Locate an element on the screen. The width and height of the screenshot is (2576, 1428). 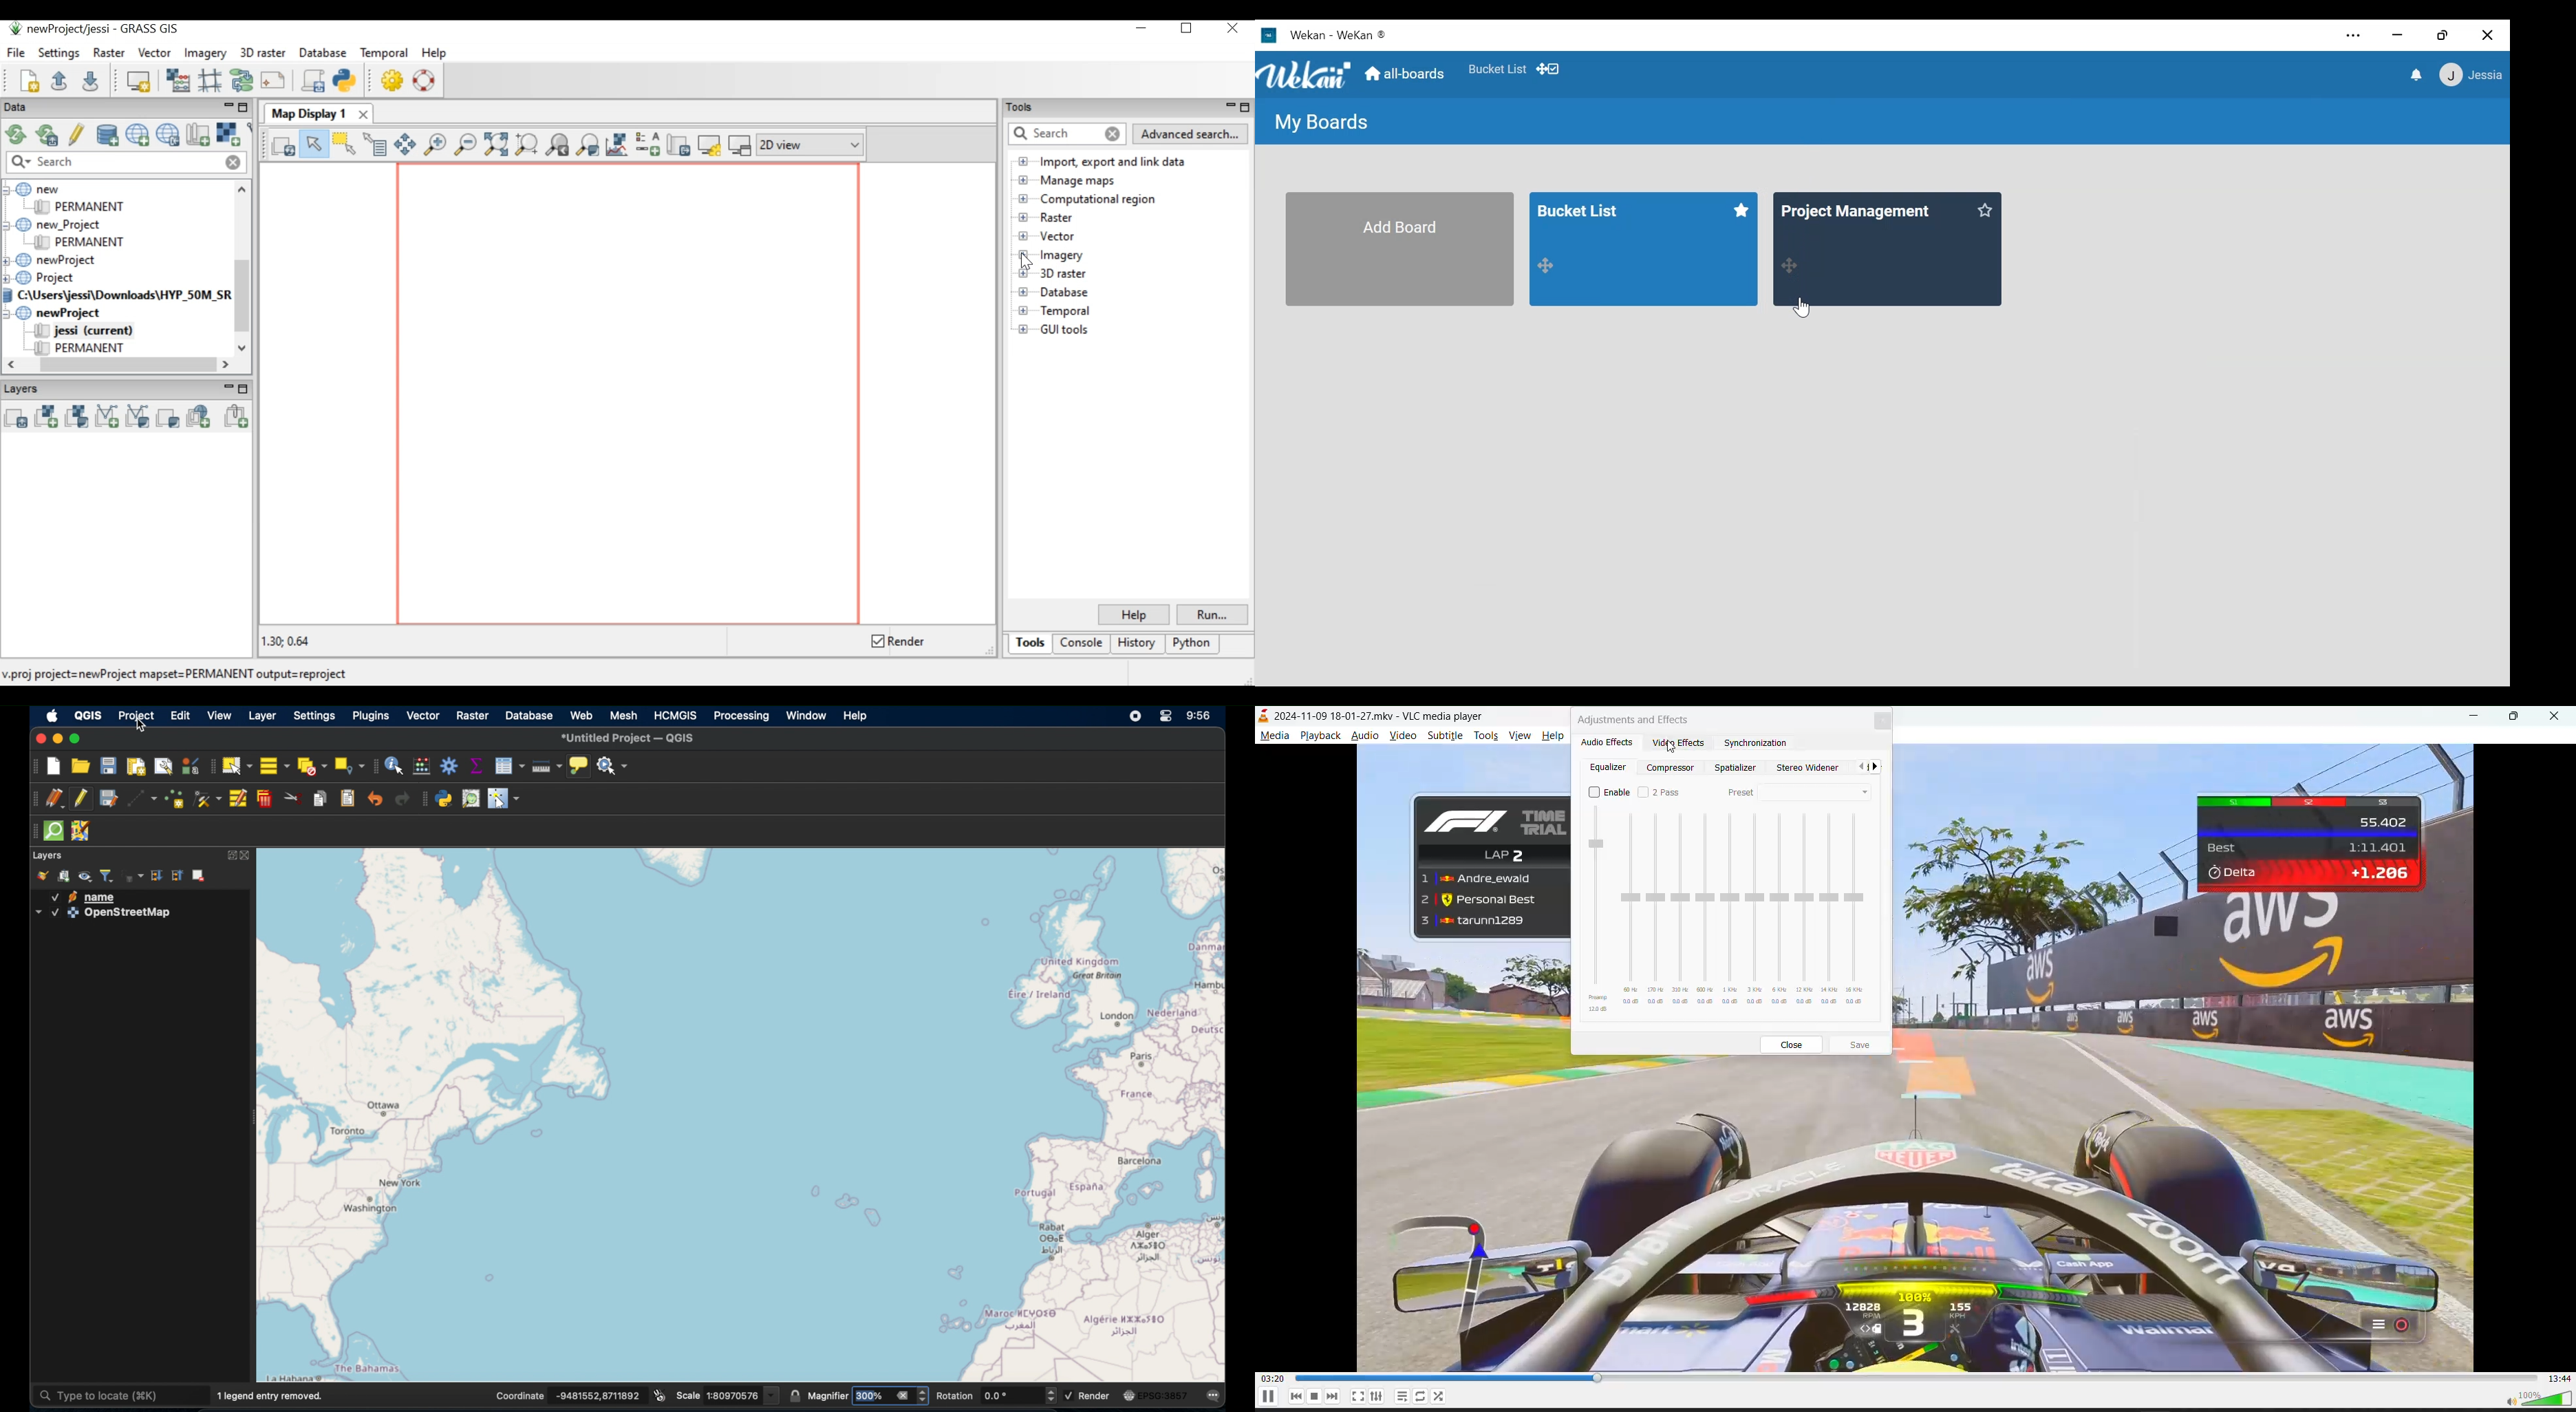
audio is located at coordinates (1362, 734).